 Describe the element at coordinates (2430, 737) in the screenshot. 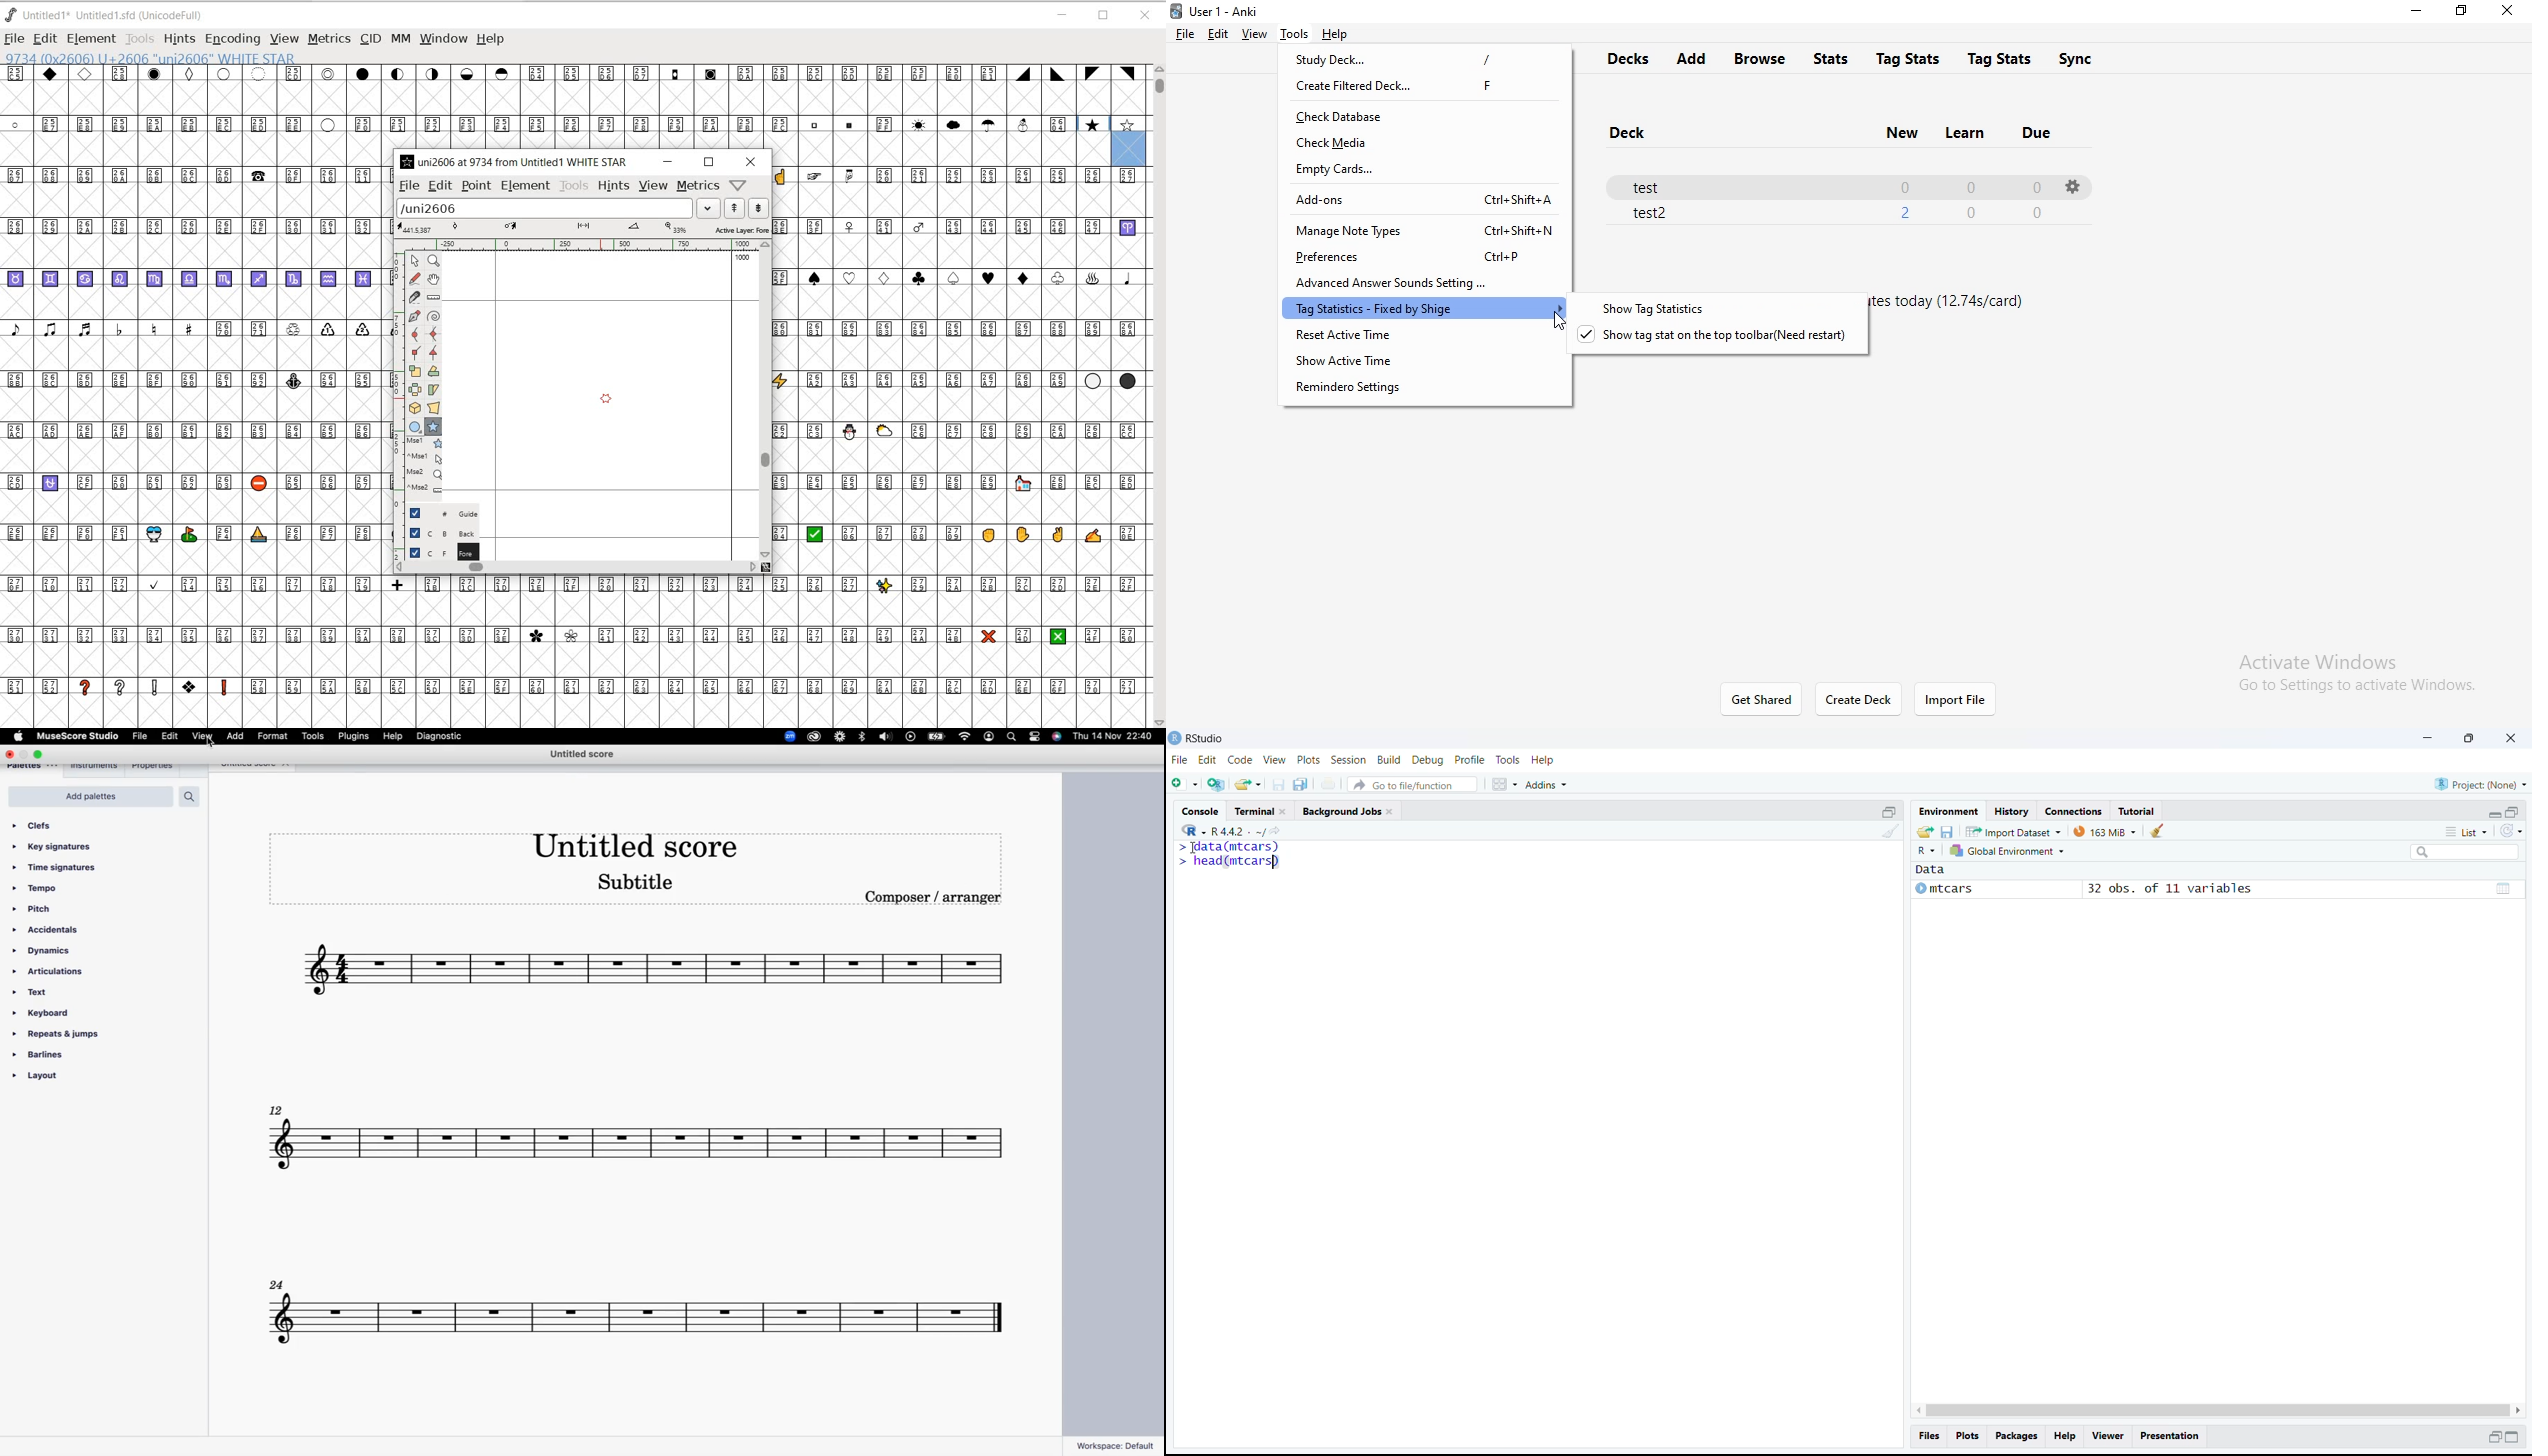

I see `minimise` at that location.